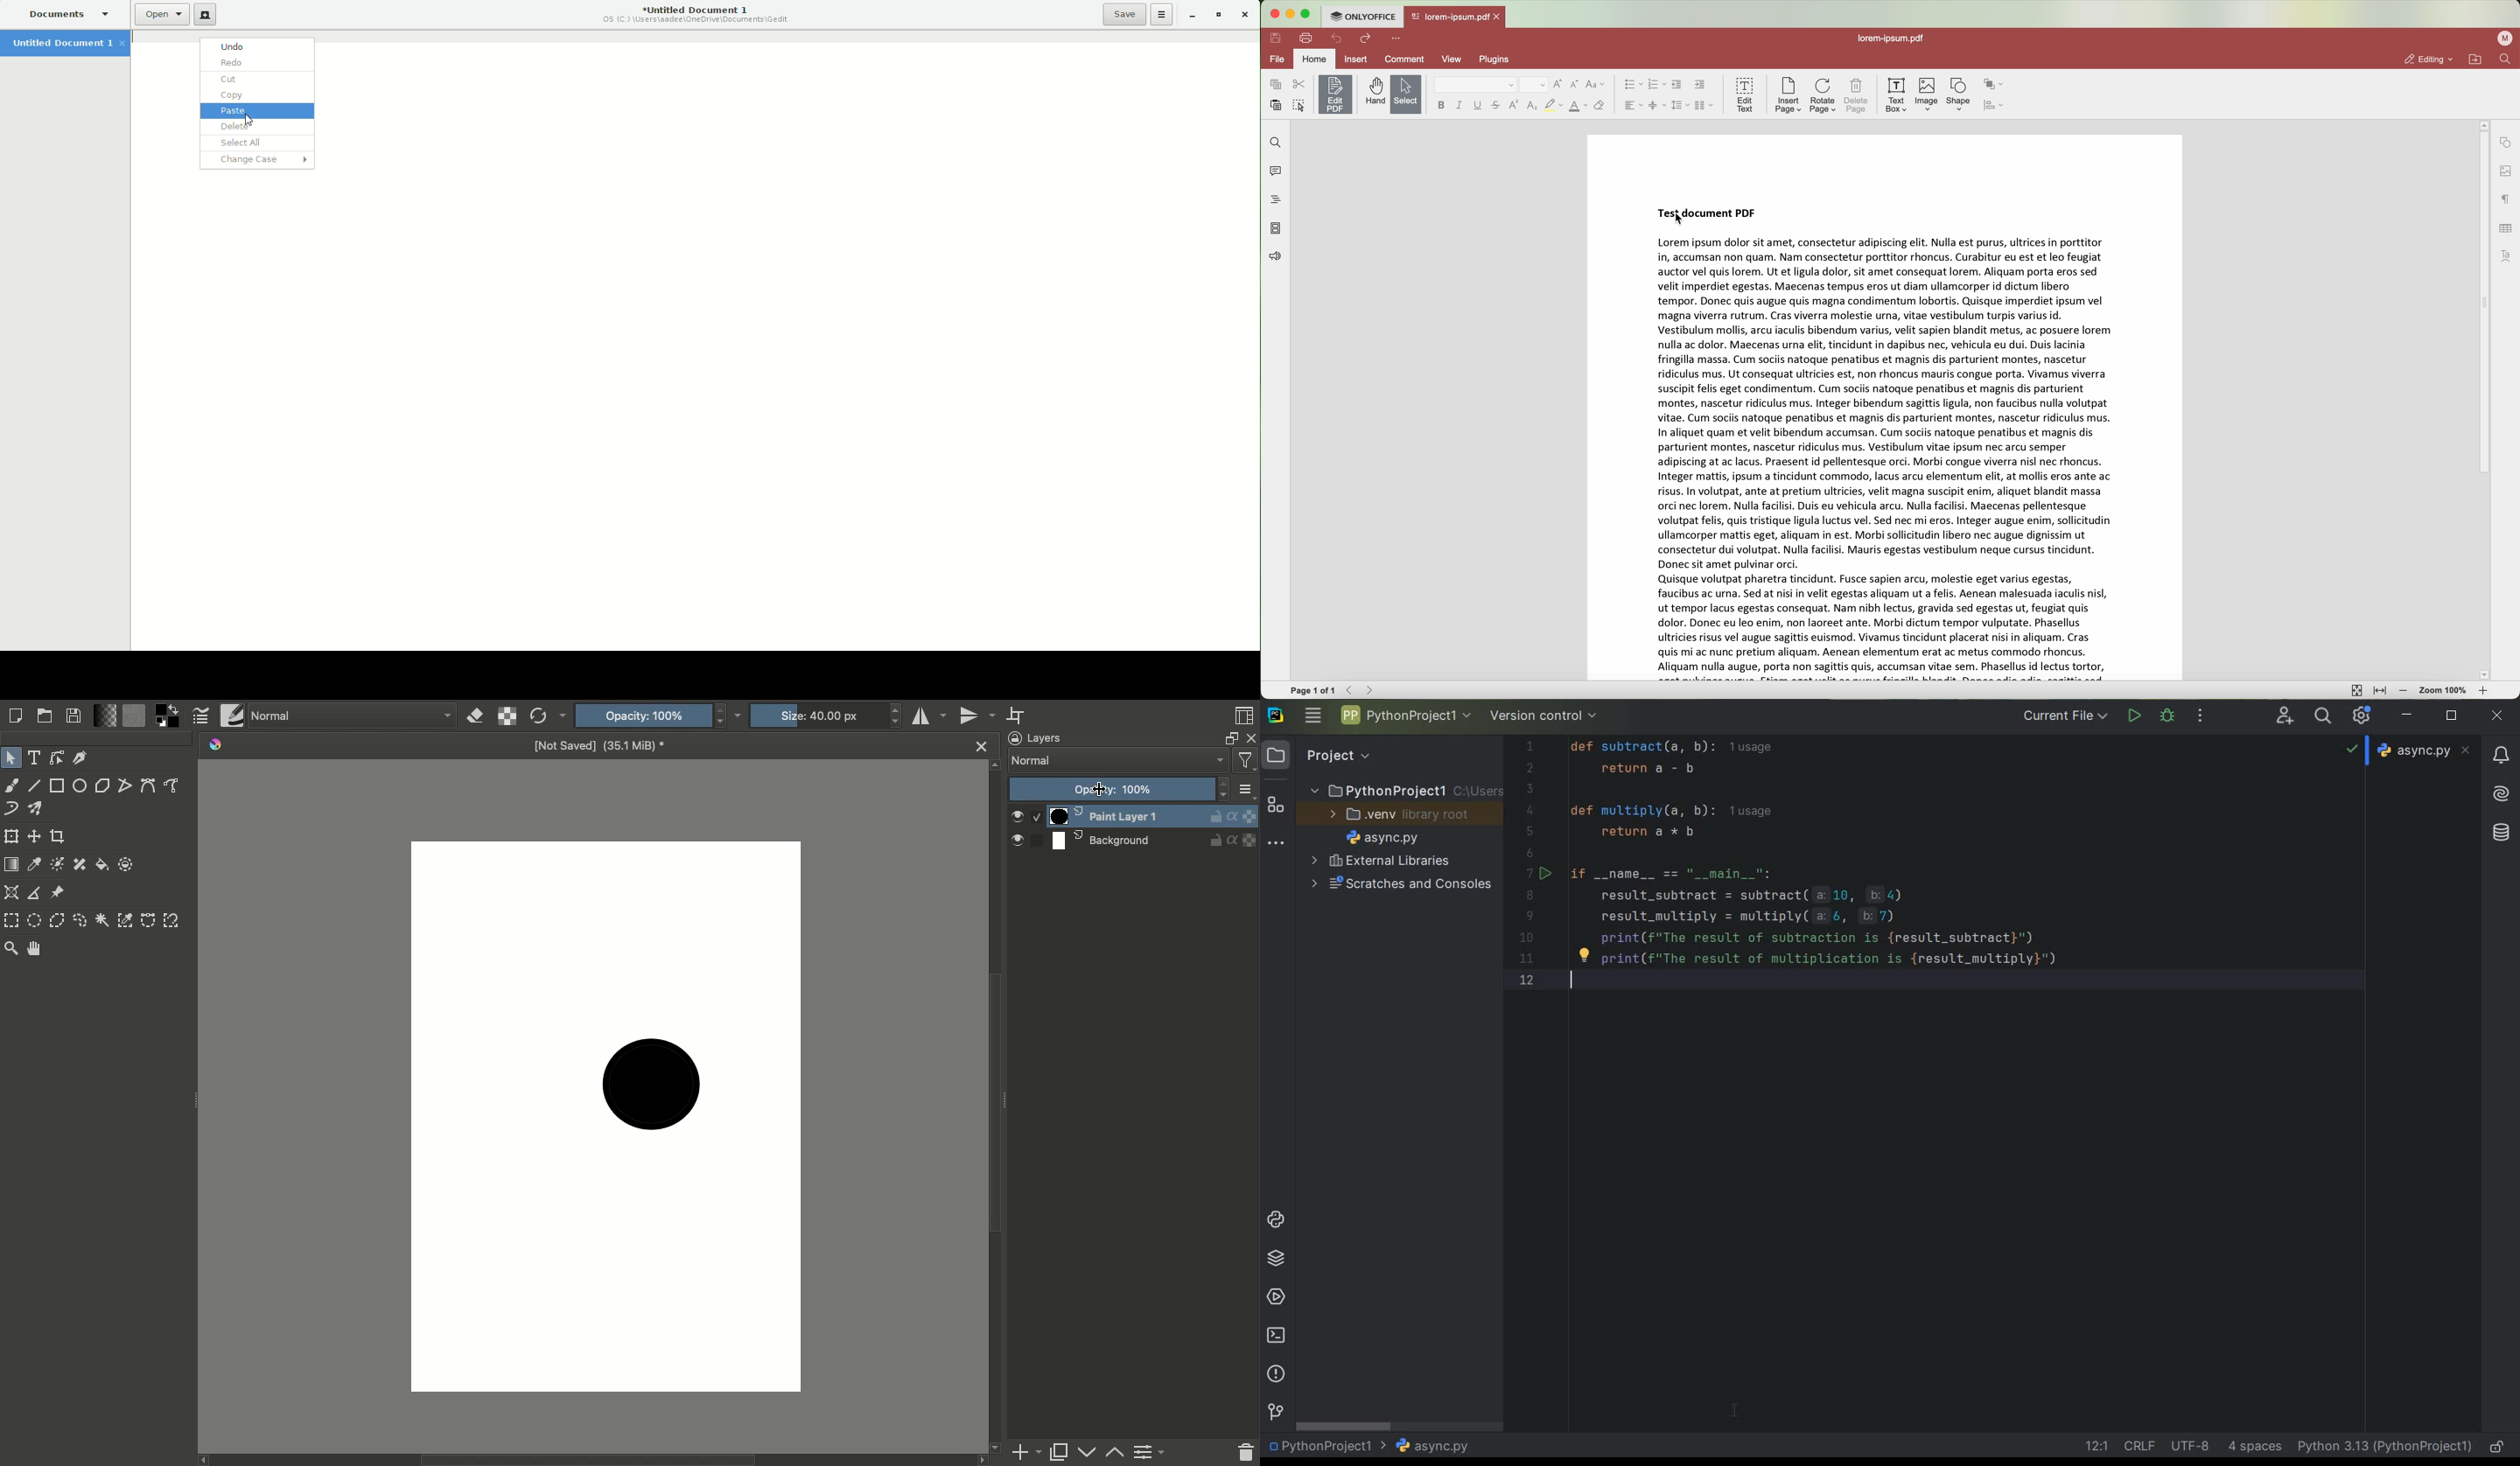  I want to click on line spacing, so click(1680, 106).